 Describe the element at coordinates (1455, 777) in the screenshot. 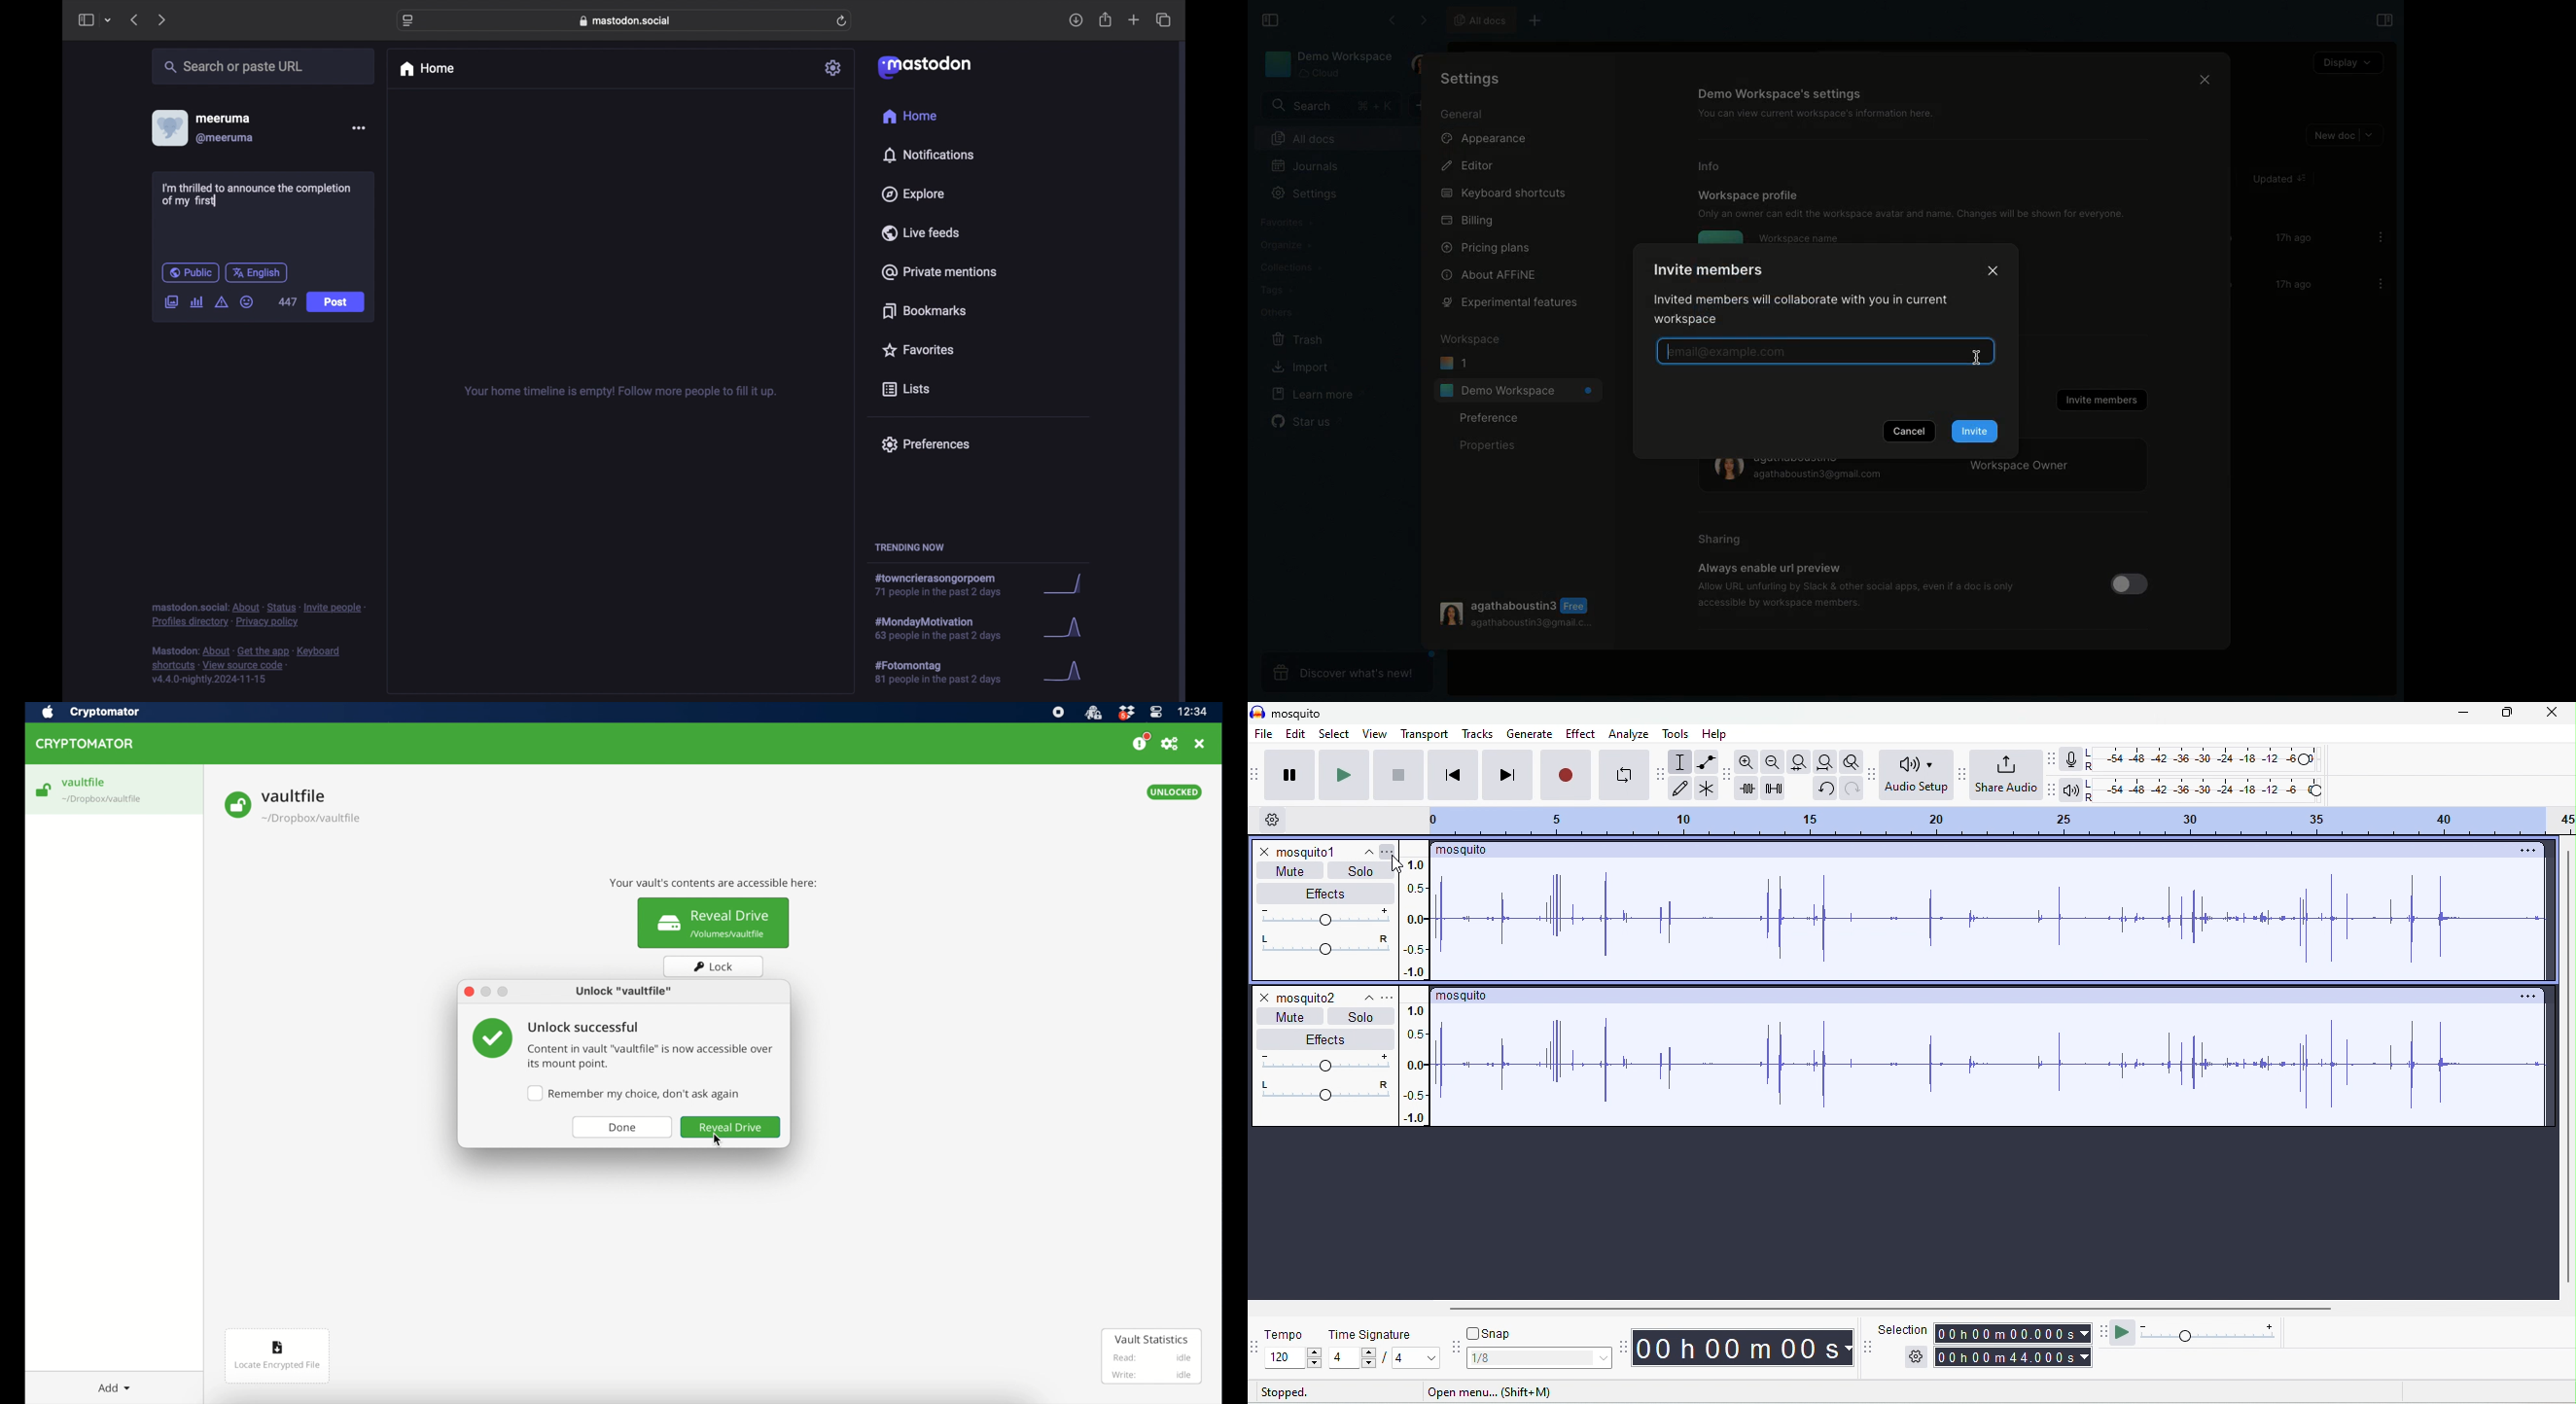

I see `skip to start` at that location.